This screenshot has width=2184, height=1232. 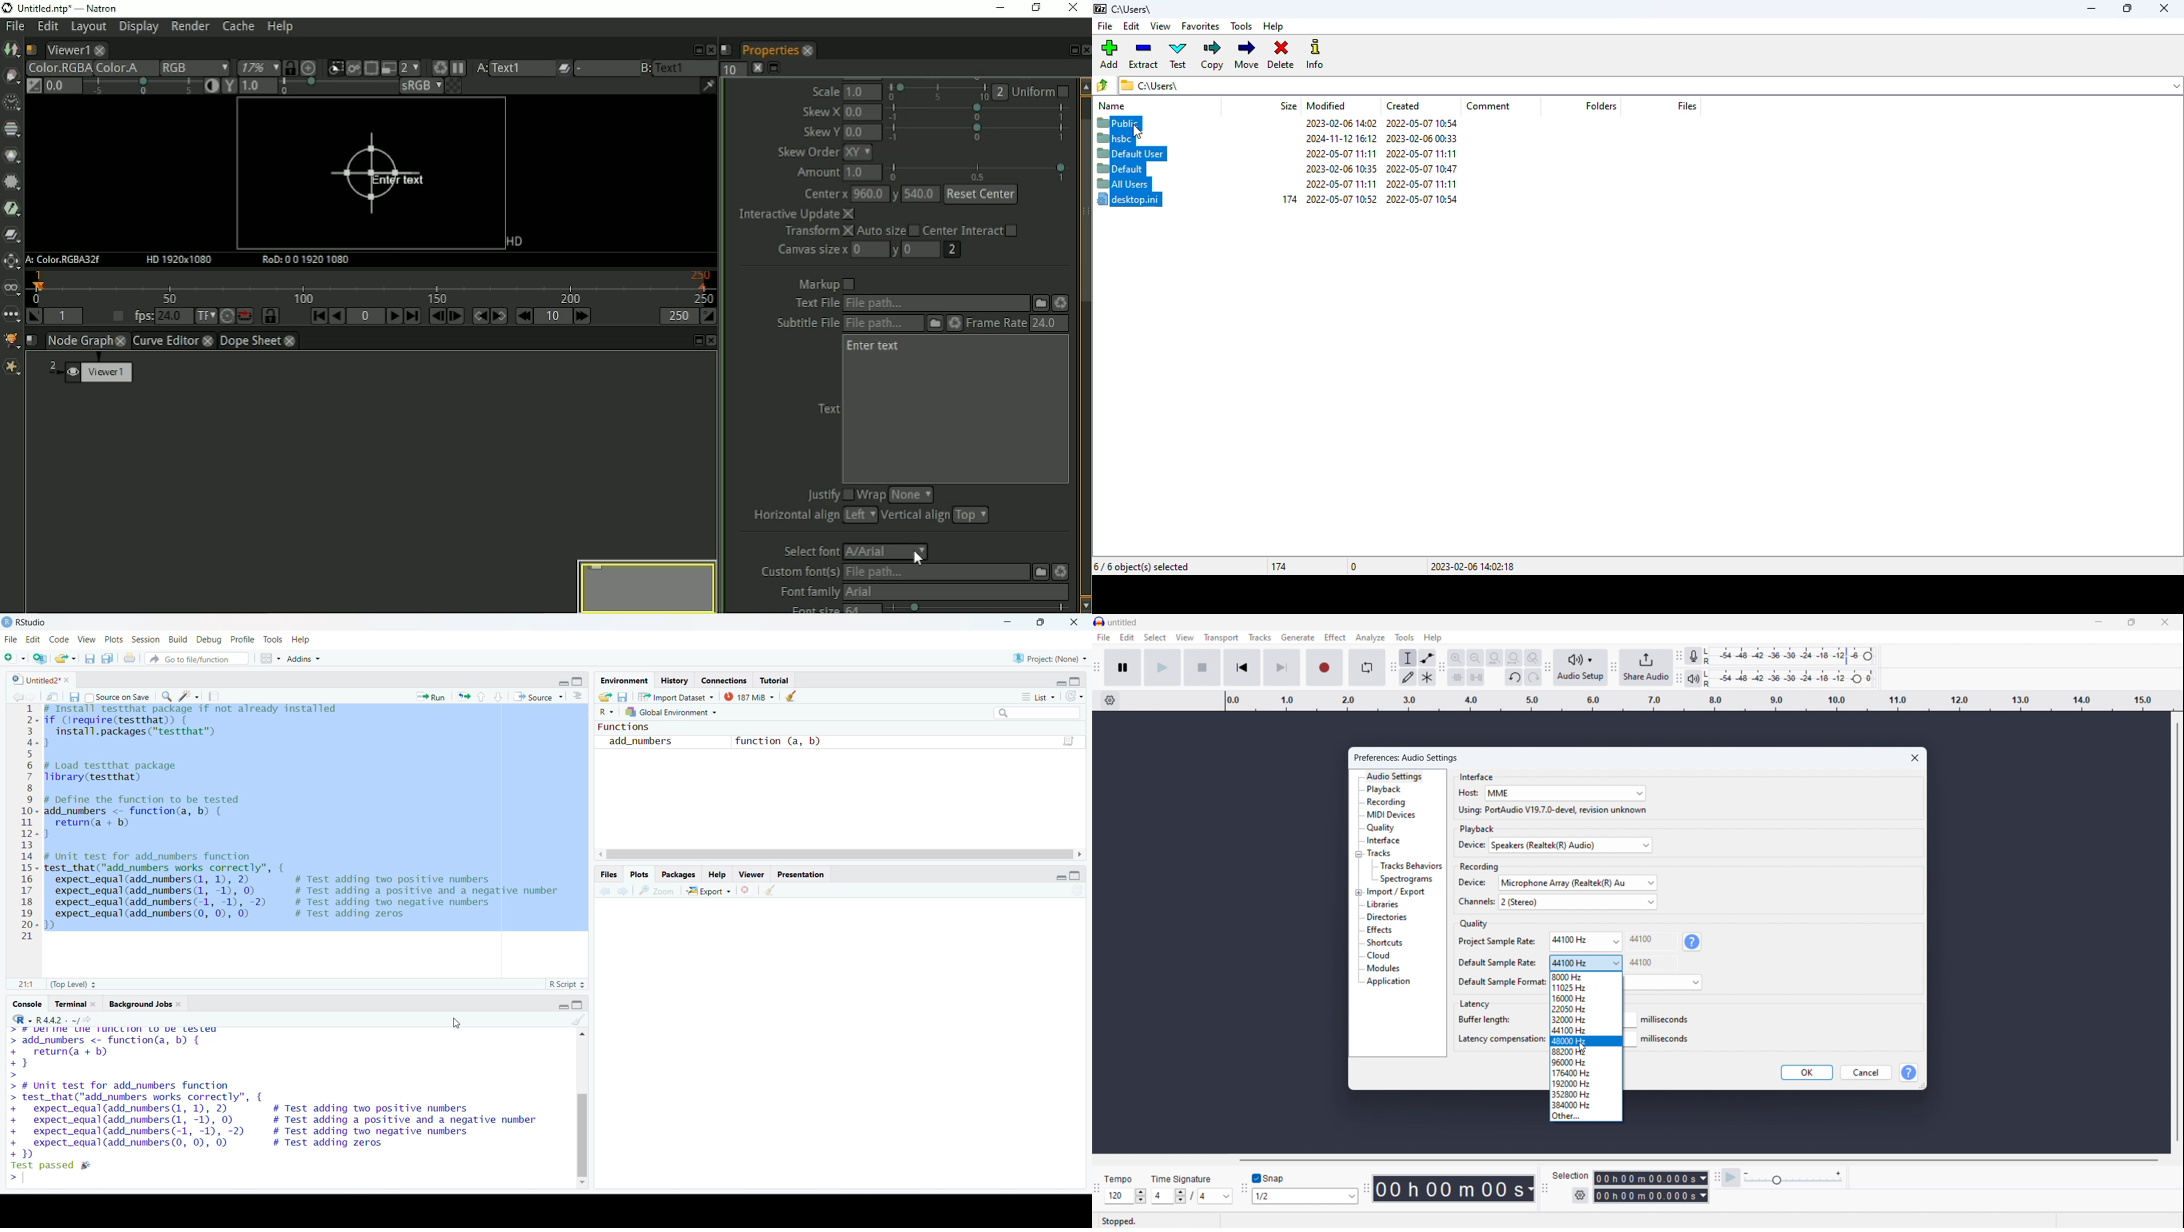 What do you see at coordinates (710, 891) in the screenshot?
I see `Export` at bounding box center [710, 891].